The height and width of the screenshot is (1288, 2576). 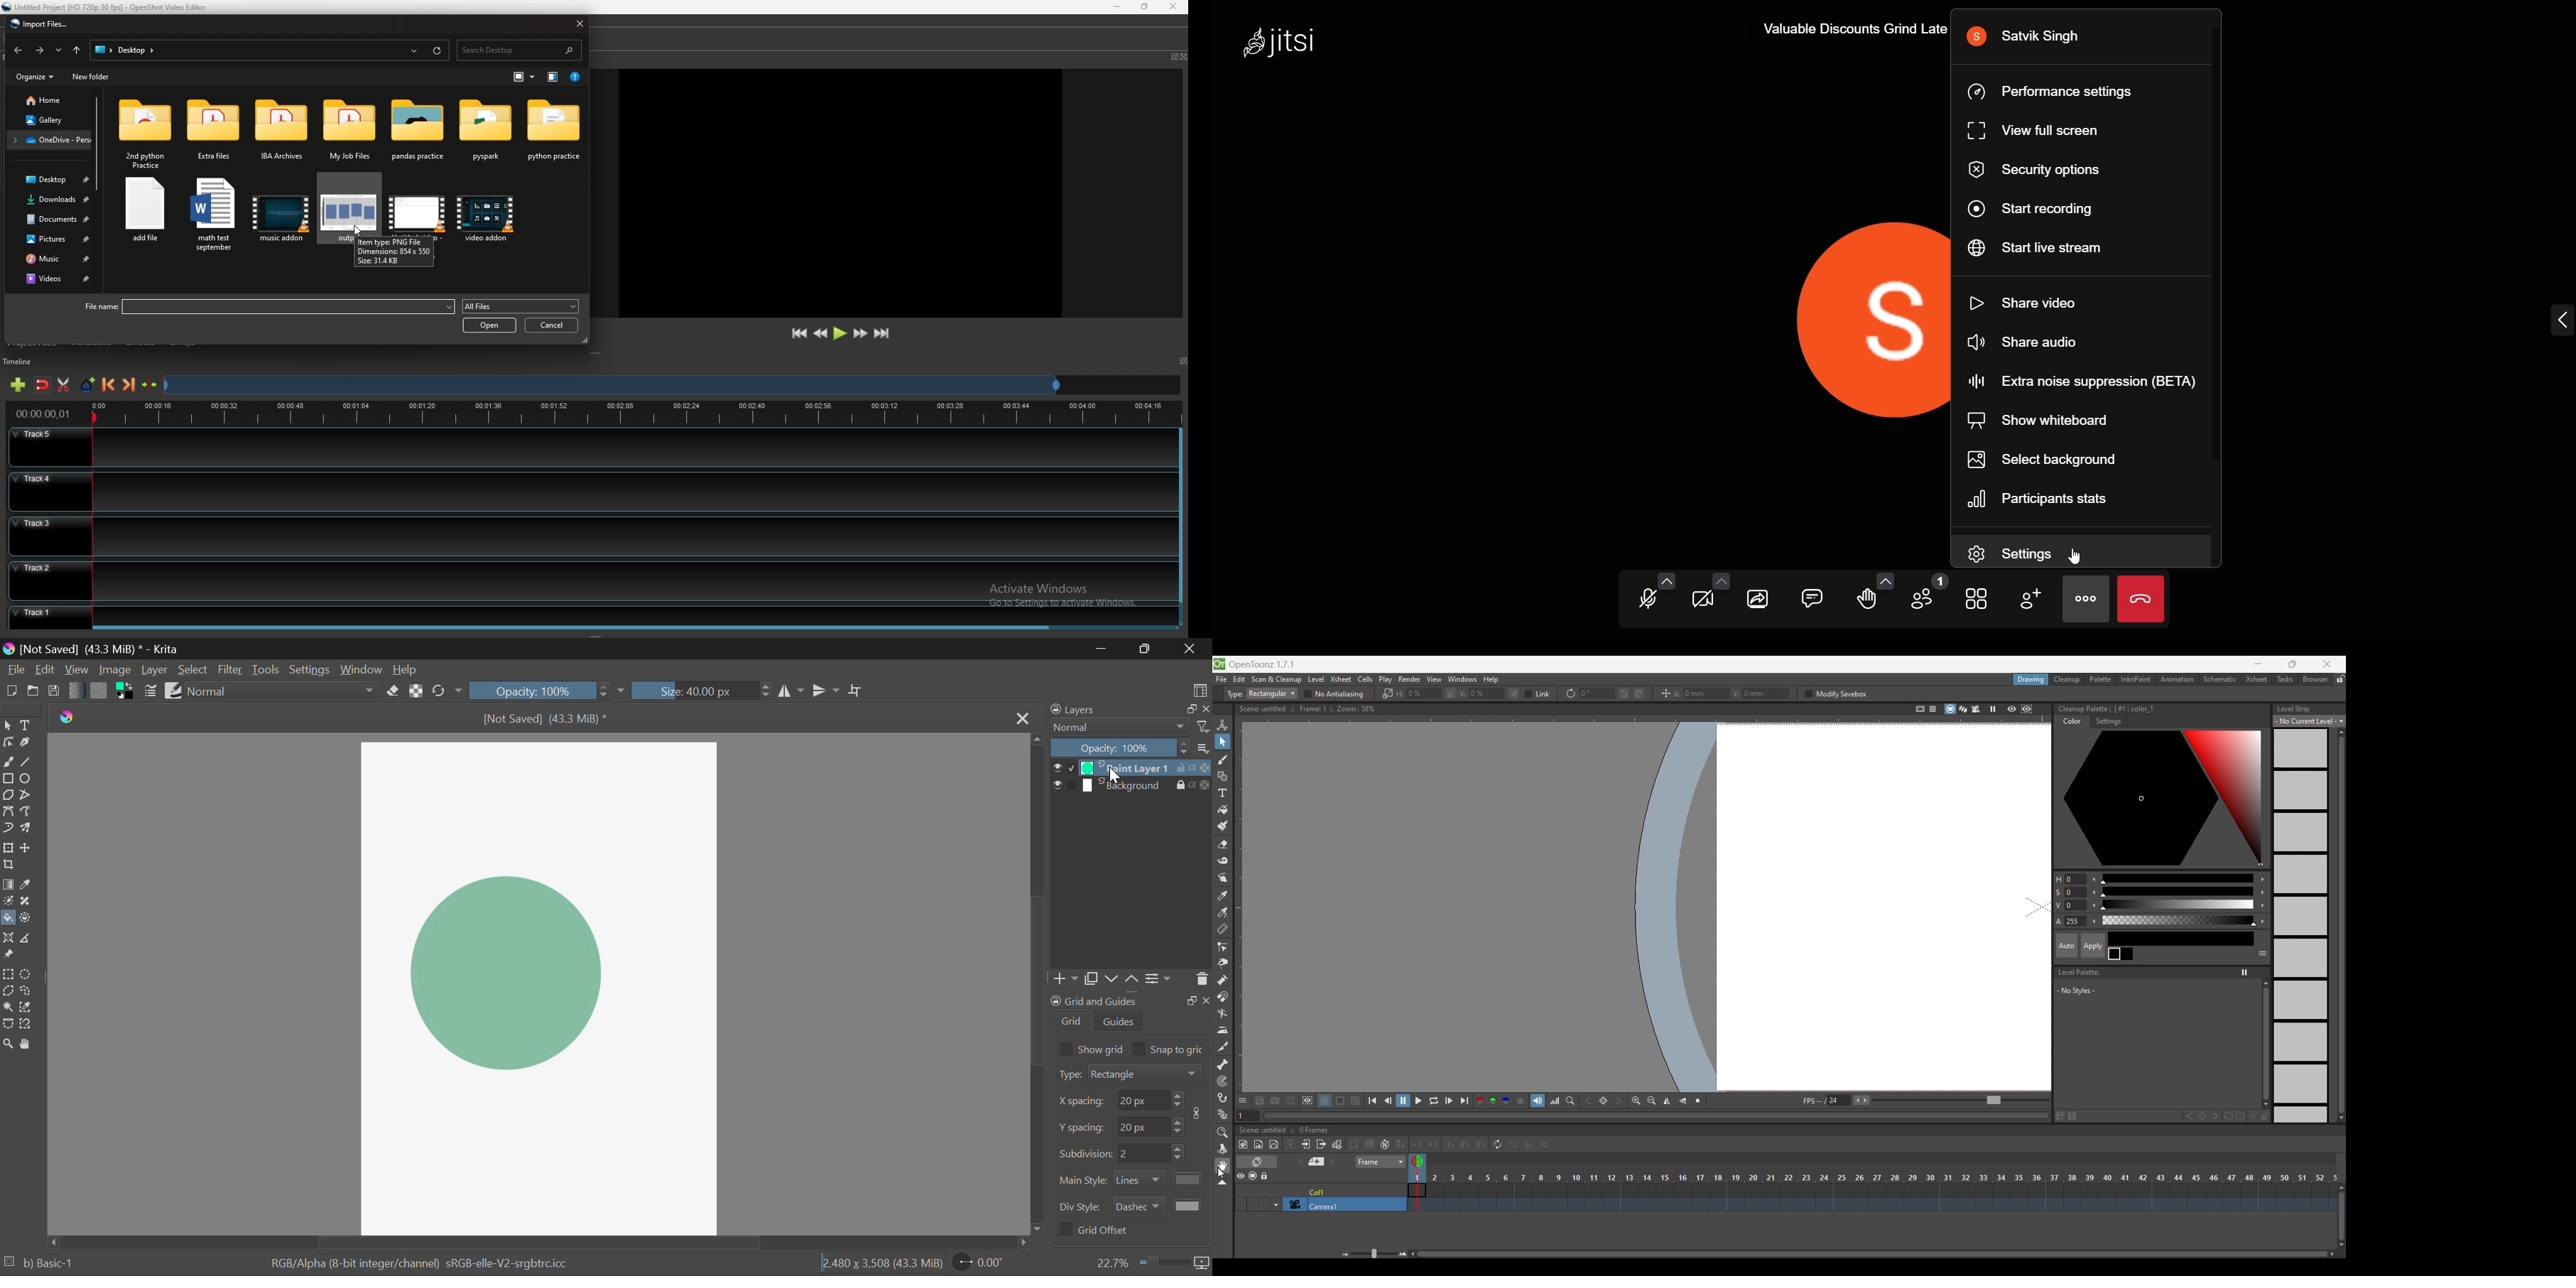 What do you see at coordinates (417, 692) in the screenshot?
I see `Lock Alpha` at bounding box center [417, 692].